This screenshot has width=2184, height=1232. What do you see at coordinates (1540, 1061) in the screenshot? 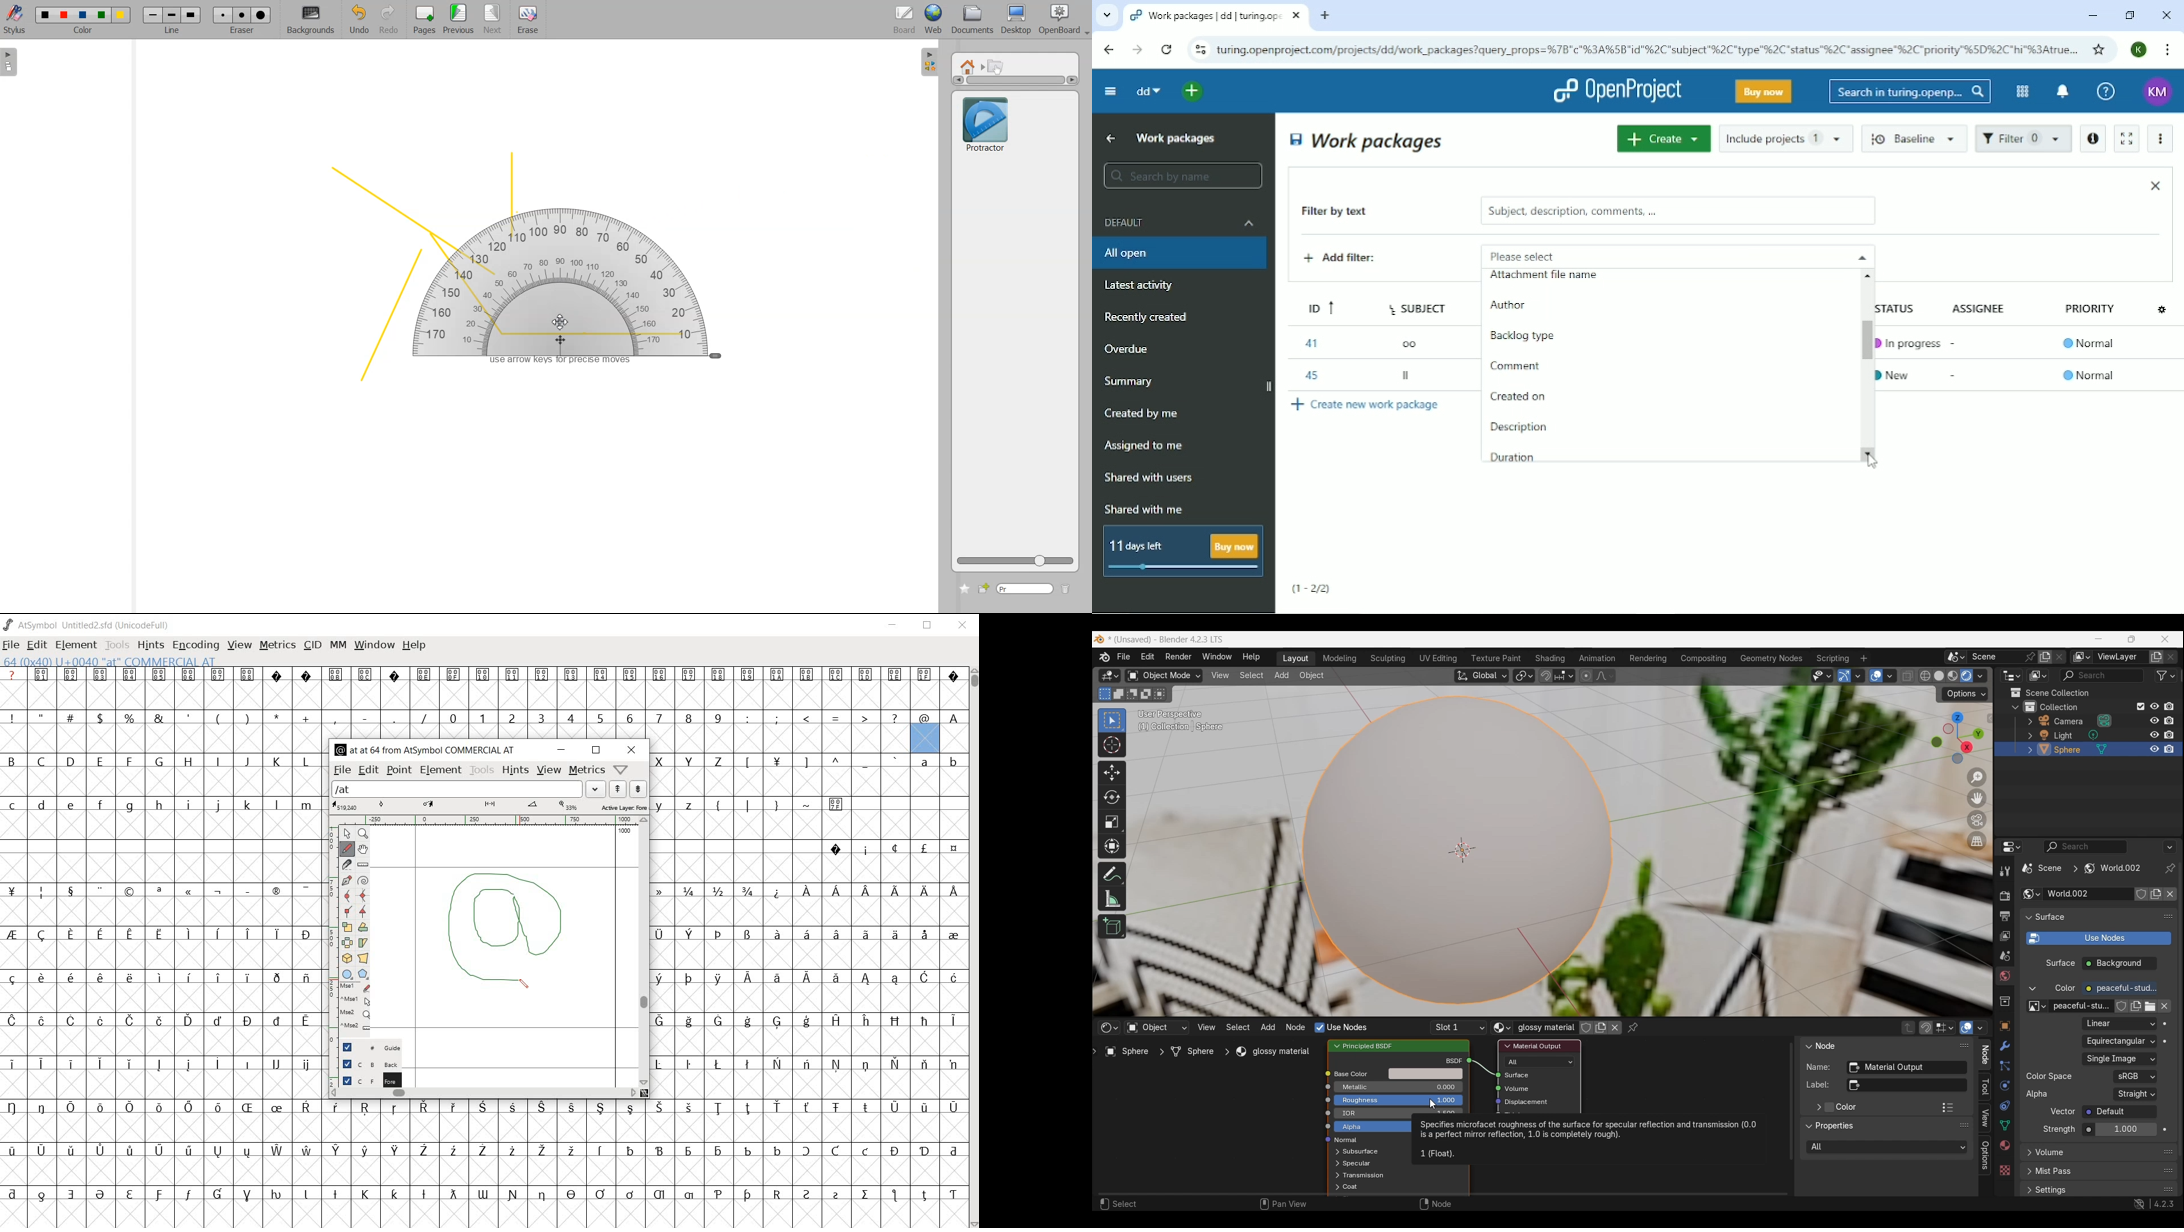
I see `Renderer and viewport shading types to use the shader for` at bounding box center [1540, 1061].